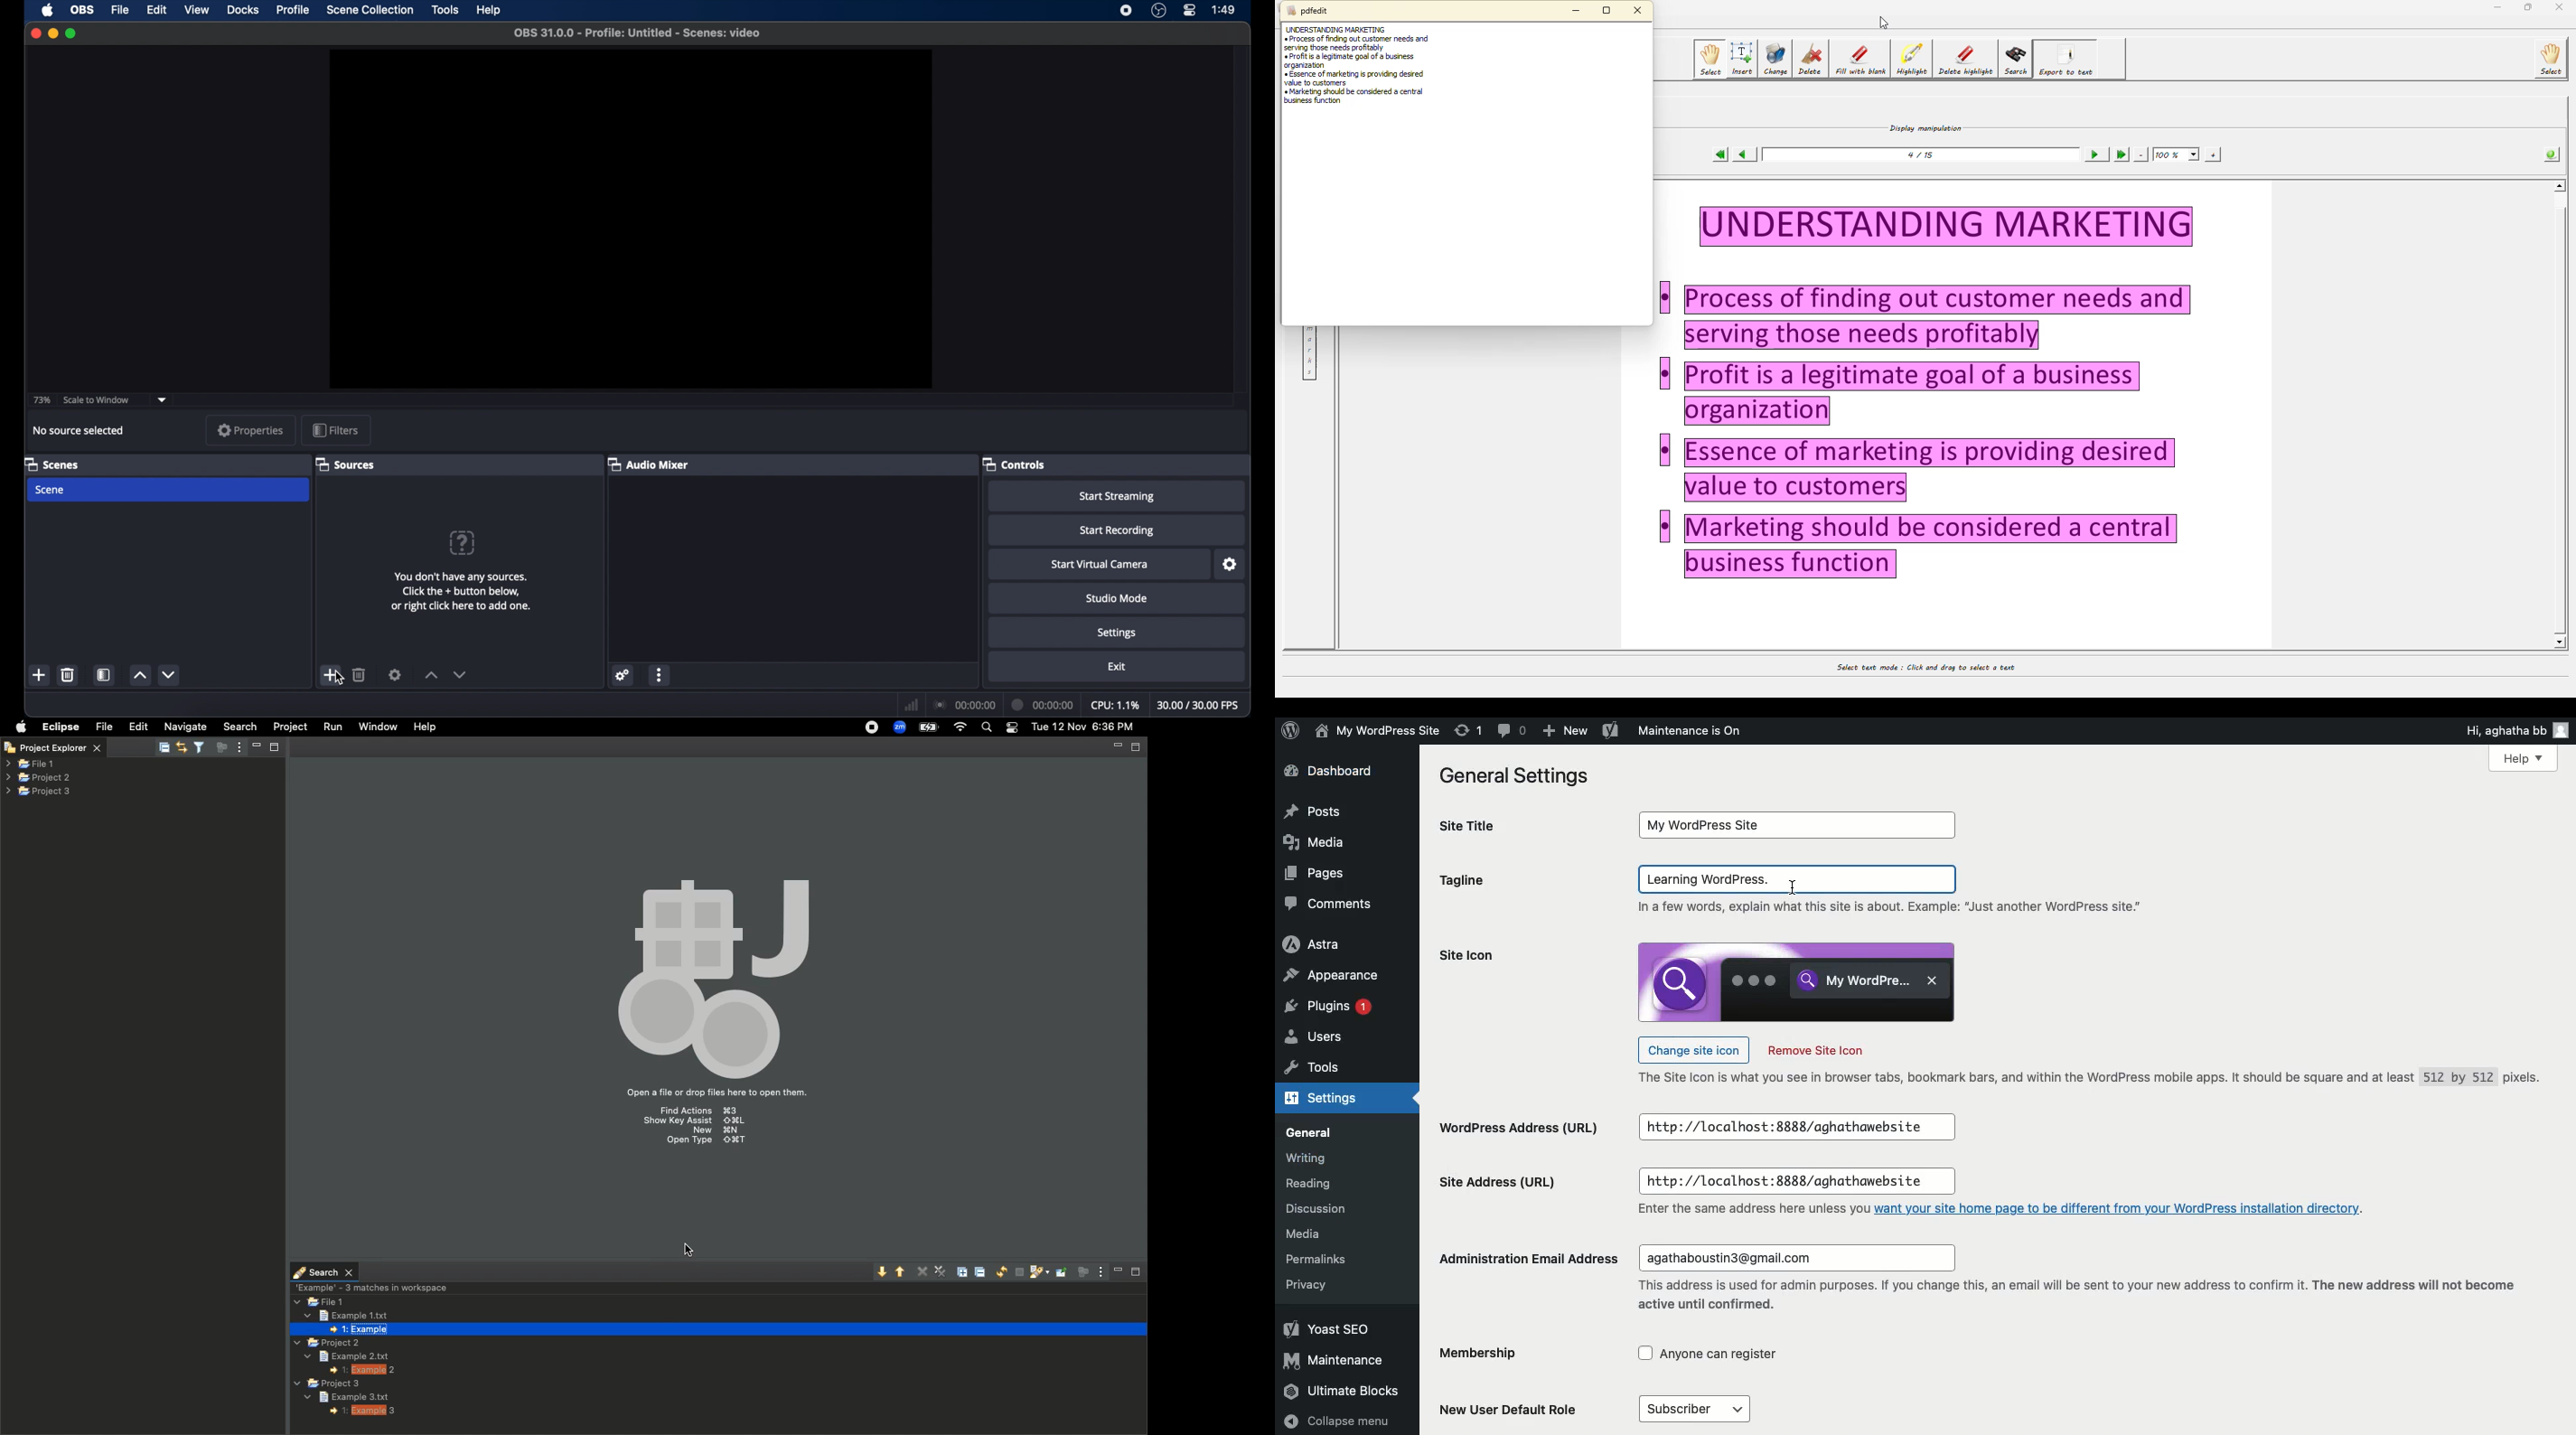  I want to click on network, so click(912, 704).